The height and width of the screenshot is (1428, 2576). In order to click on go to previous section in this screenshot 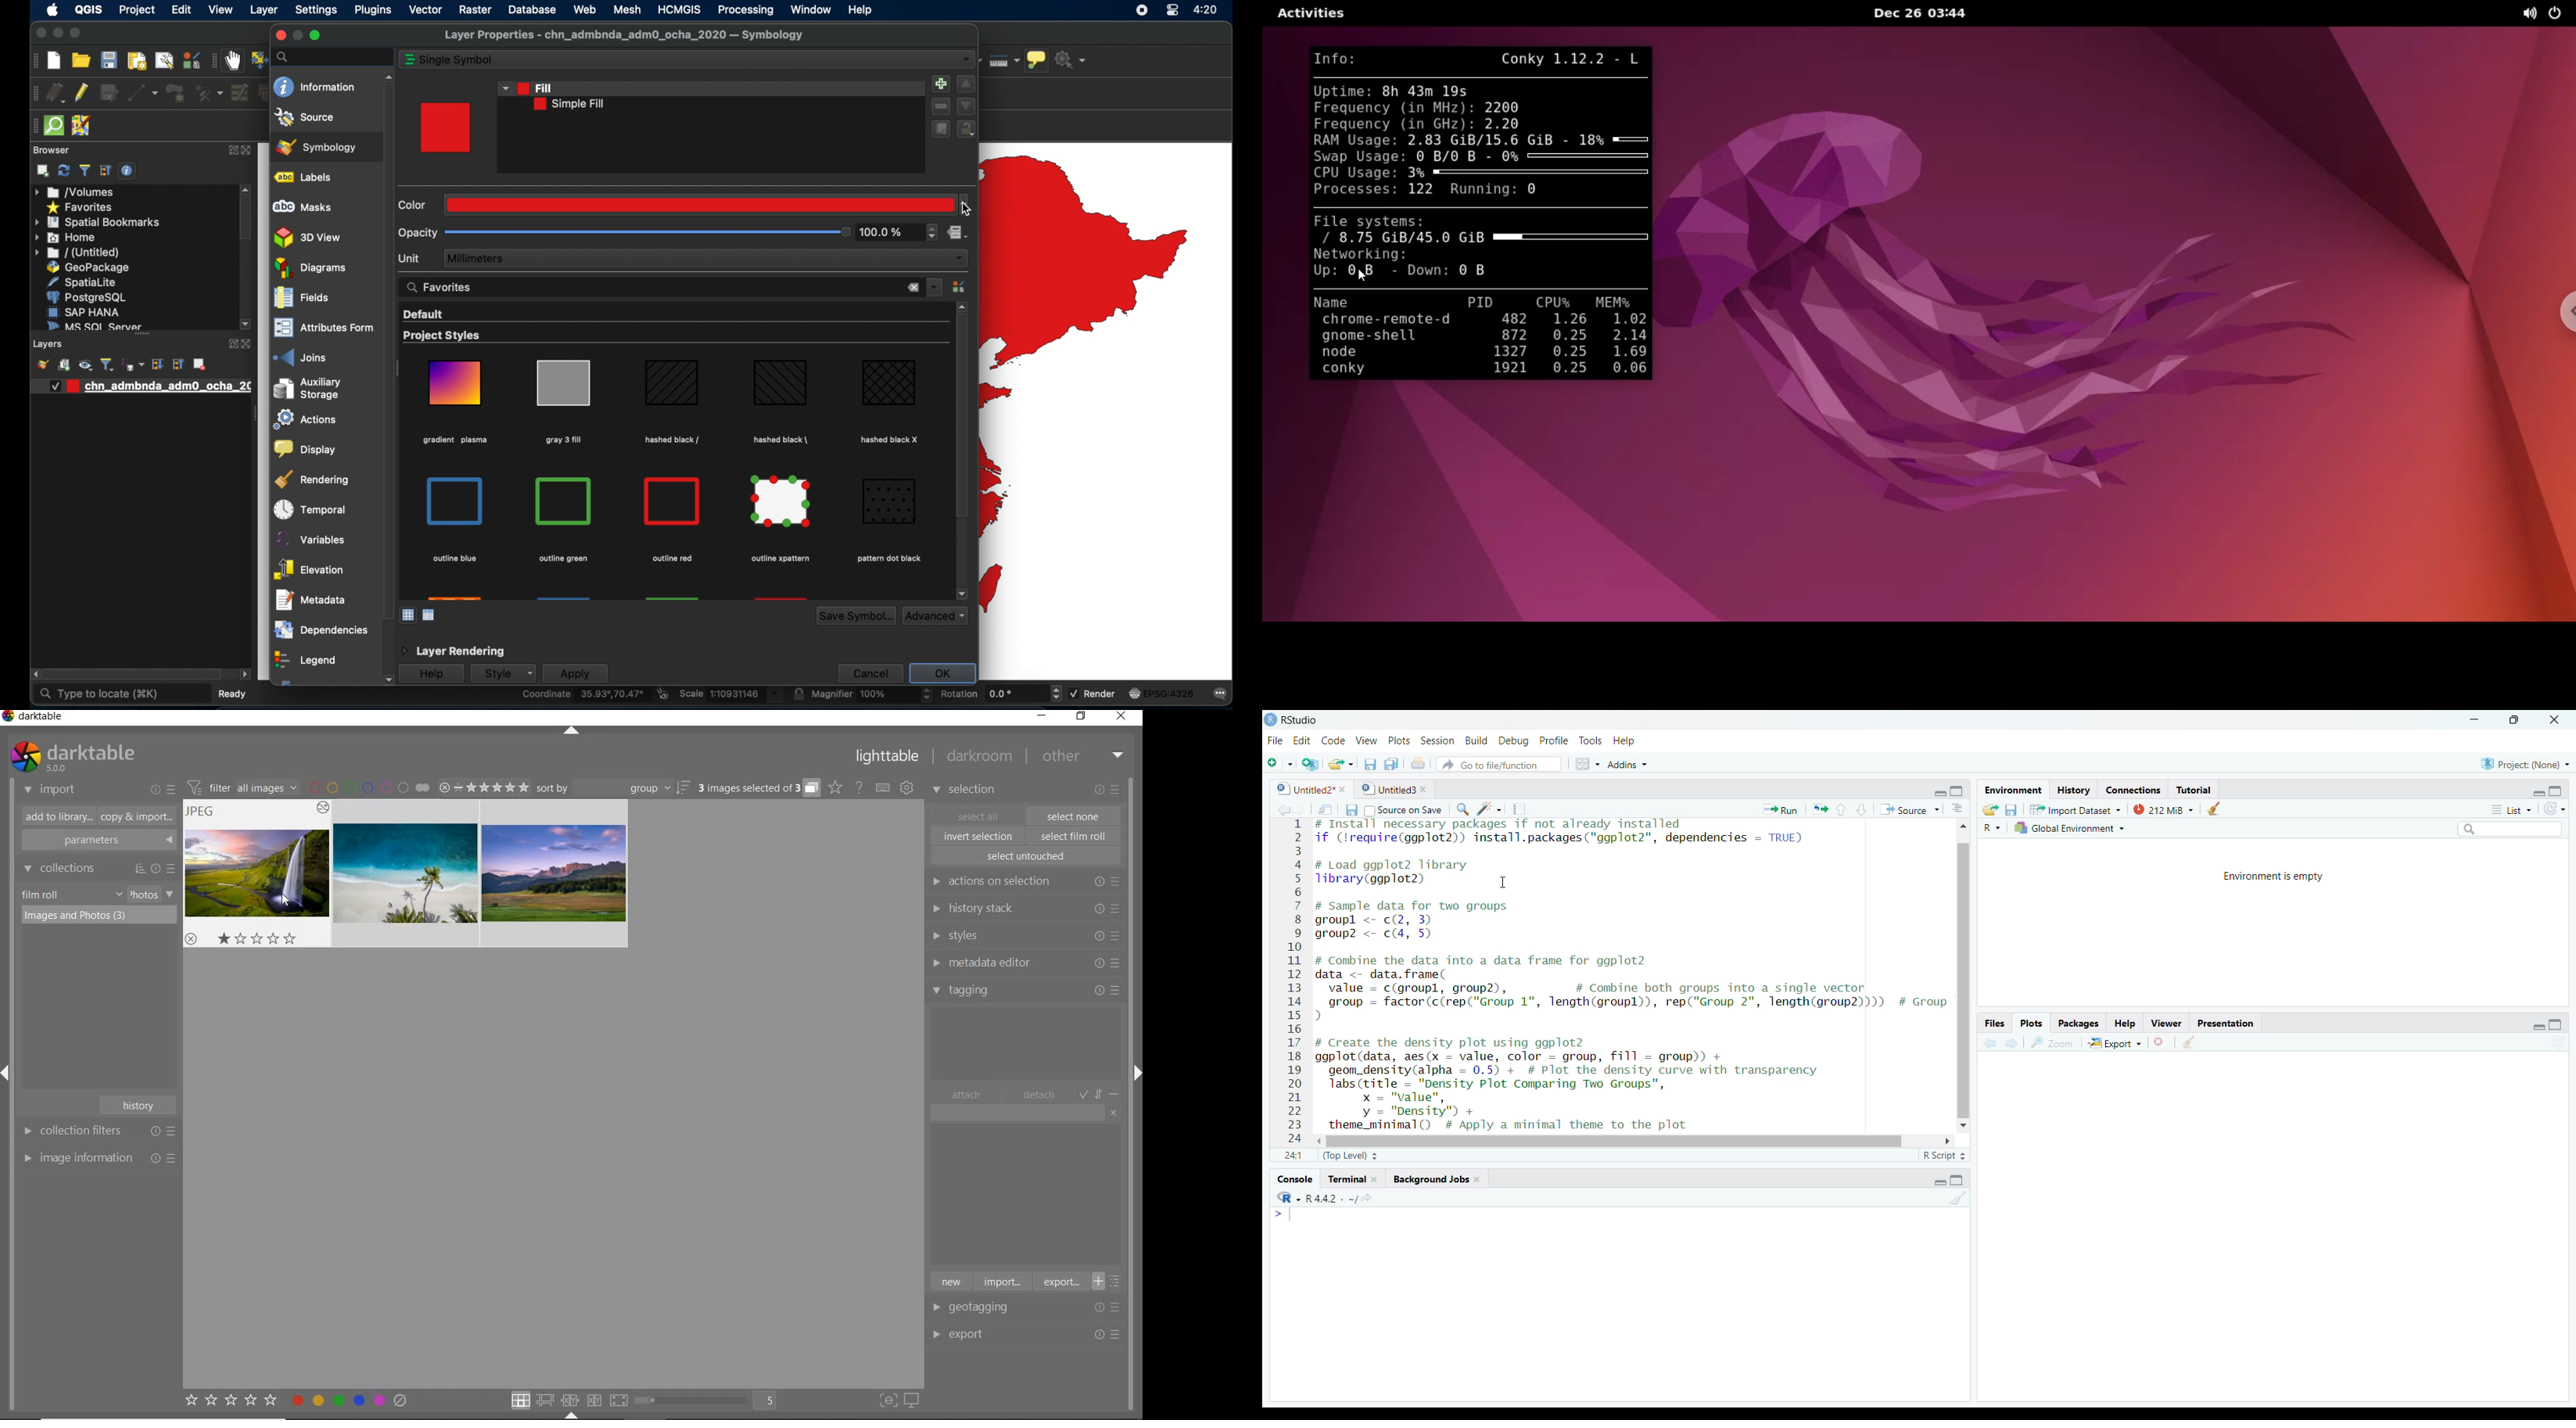, I will do `click(1842, 809)`.